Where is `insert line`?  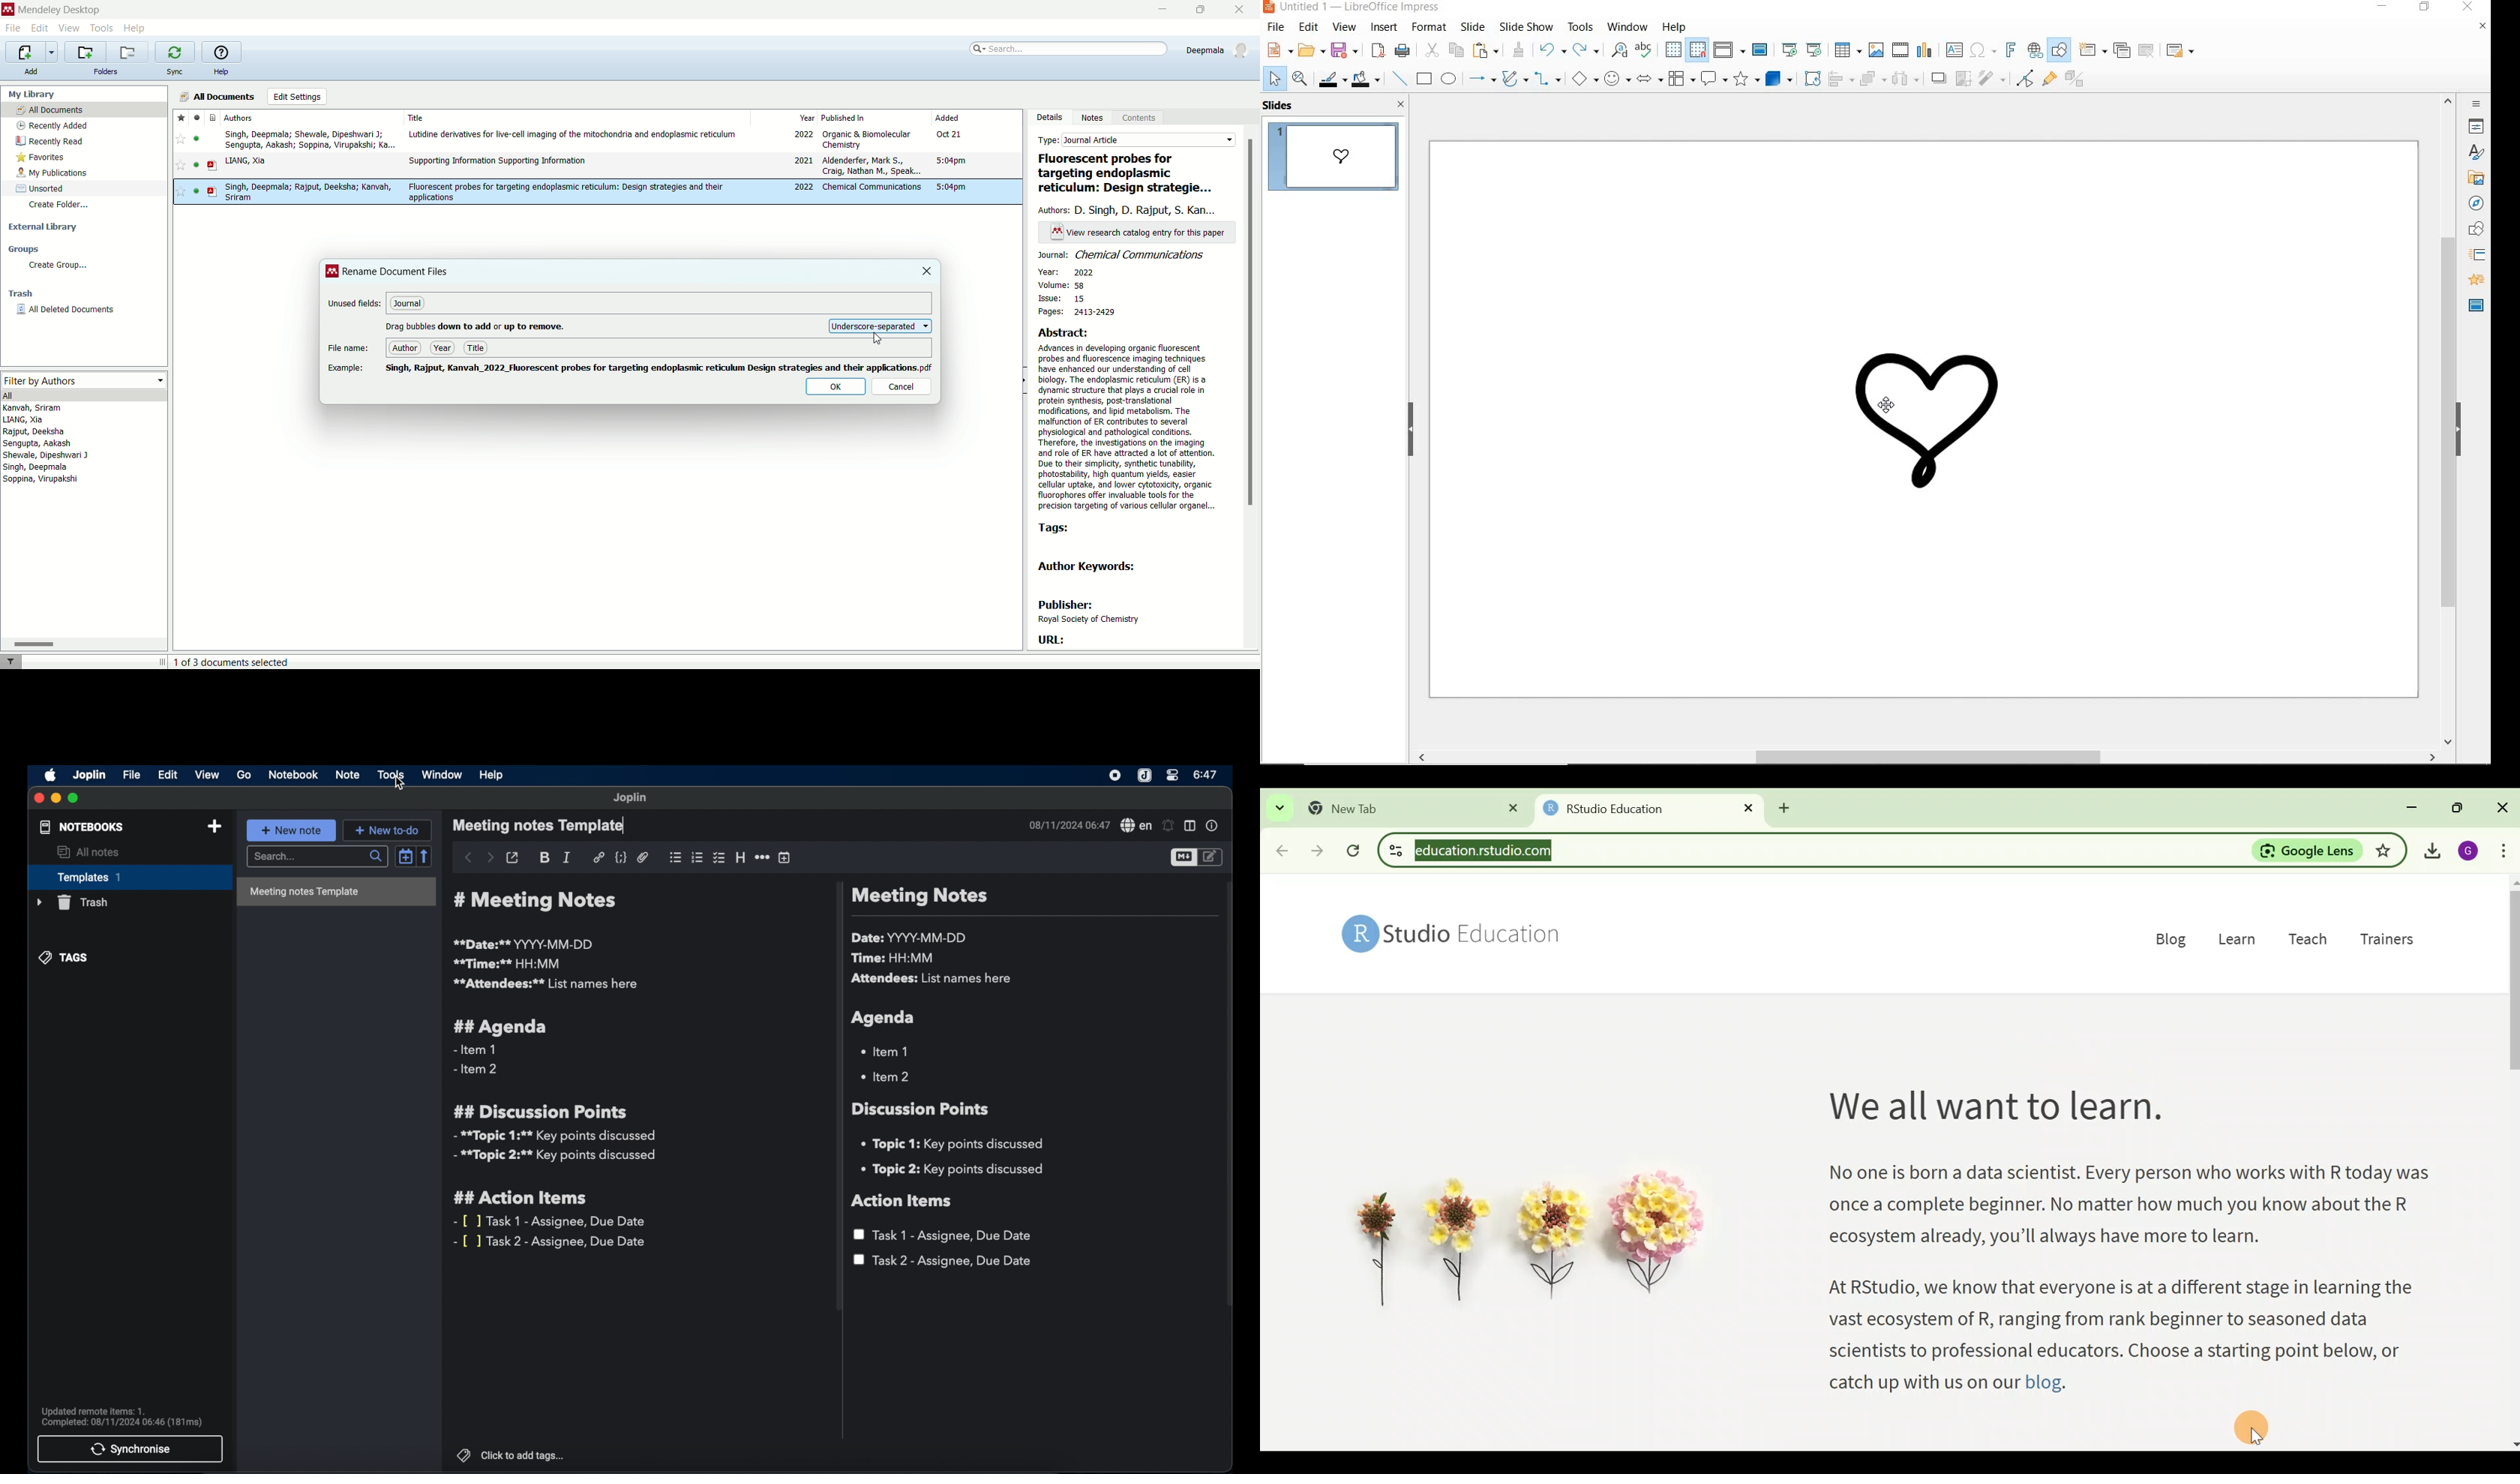
insert line is located at coordinates (1398, 79).